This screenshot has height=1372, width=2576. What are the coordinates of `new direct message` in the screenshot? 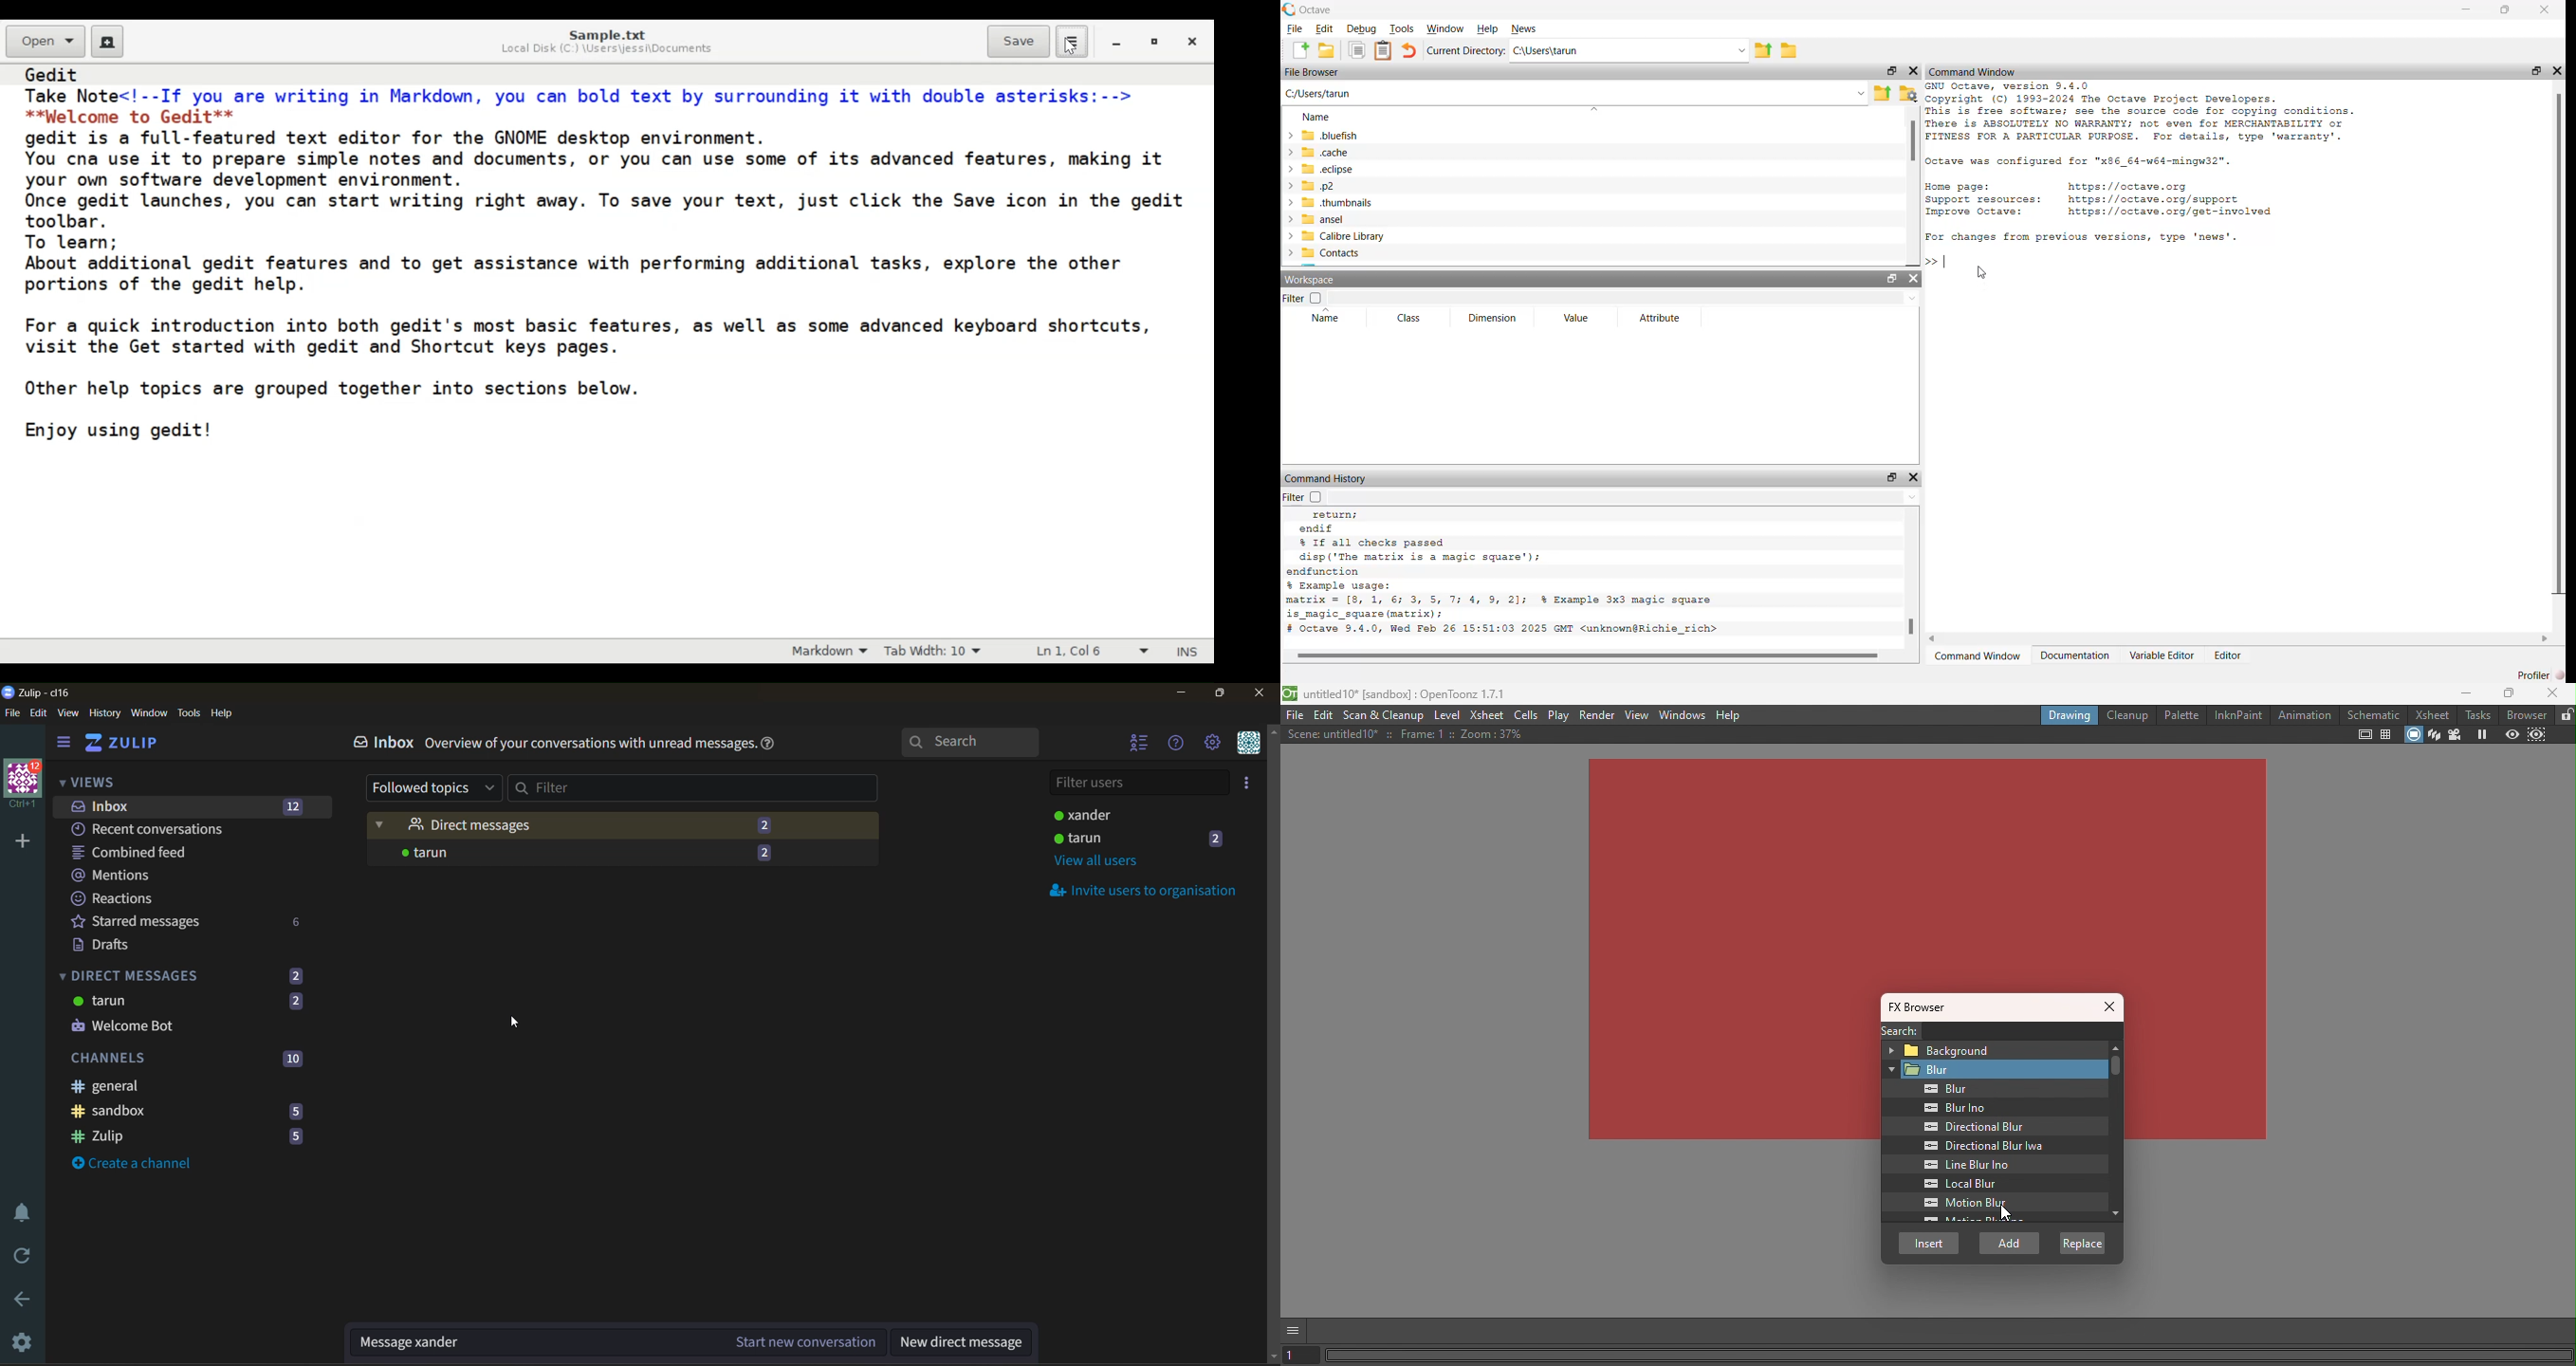 It's located at (962, 1343).